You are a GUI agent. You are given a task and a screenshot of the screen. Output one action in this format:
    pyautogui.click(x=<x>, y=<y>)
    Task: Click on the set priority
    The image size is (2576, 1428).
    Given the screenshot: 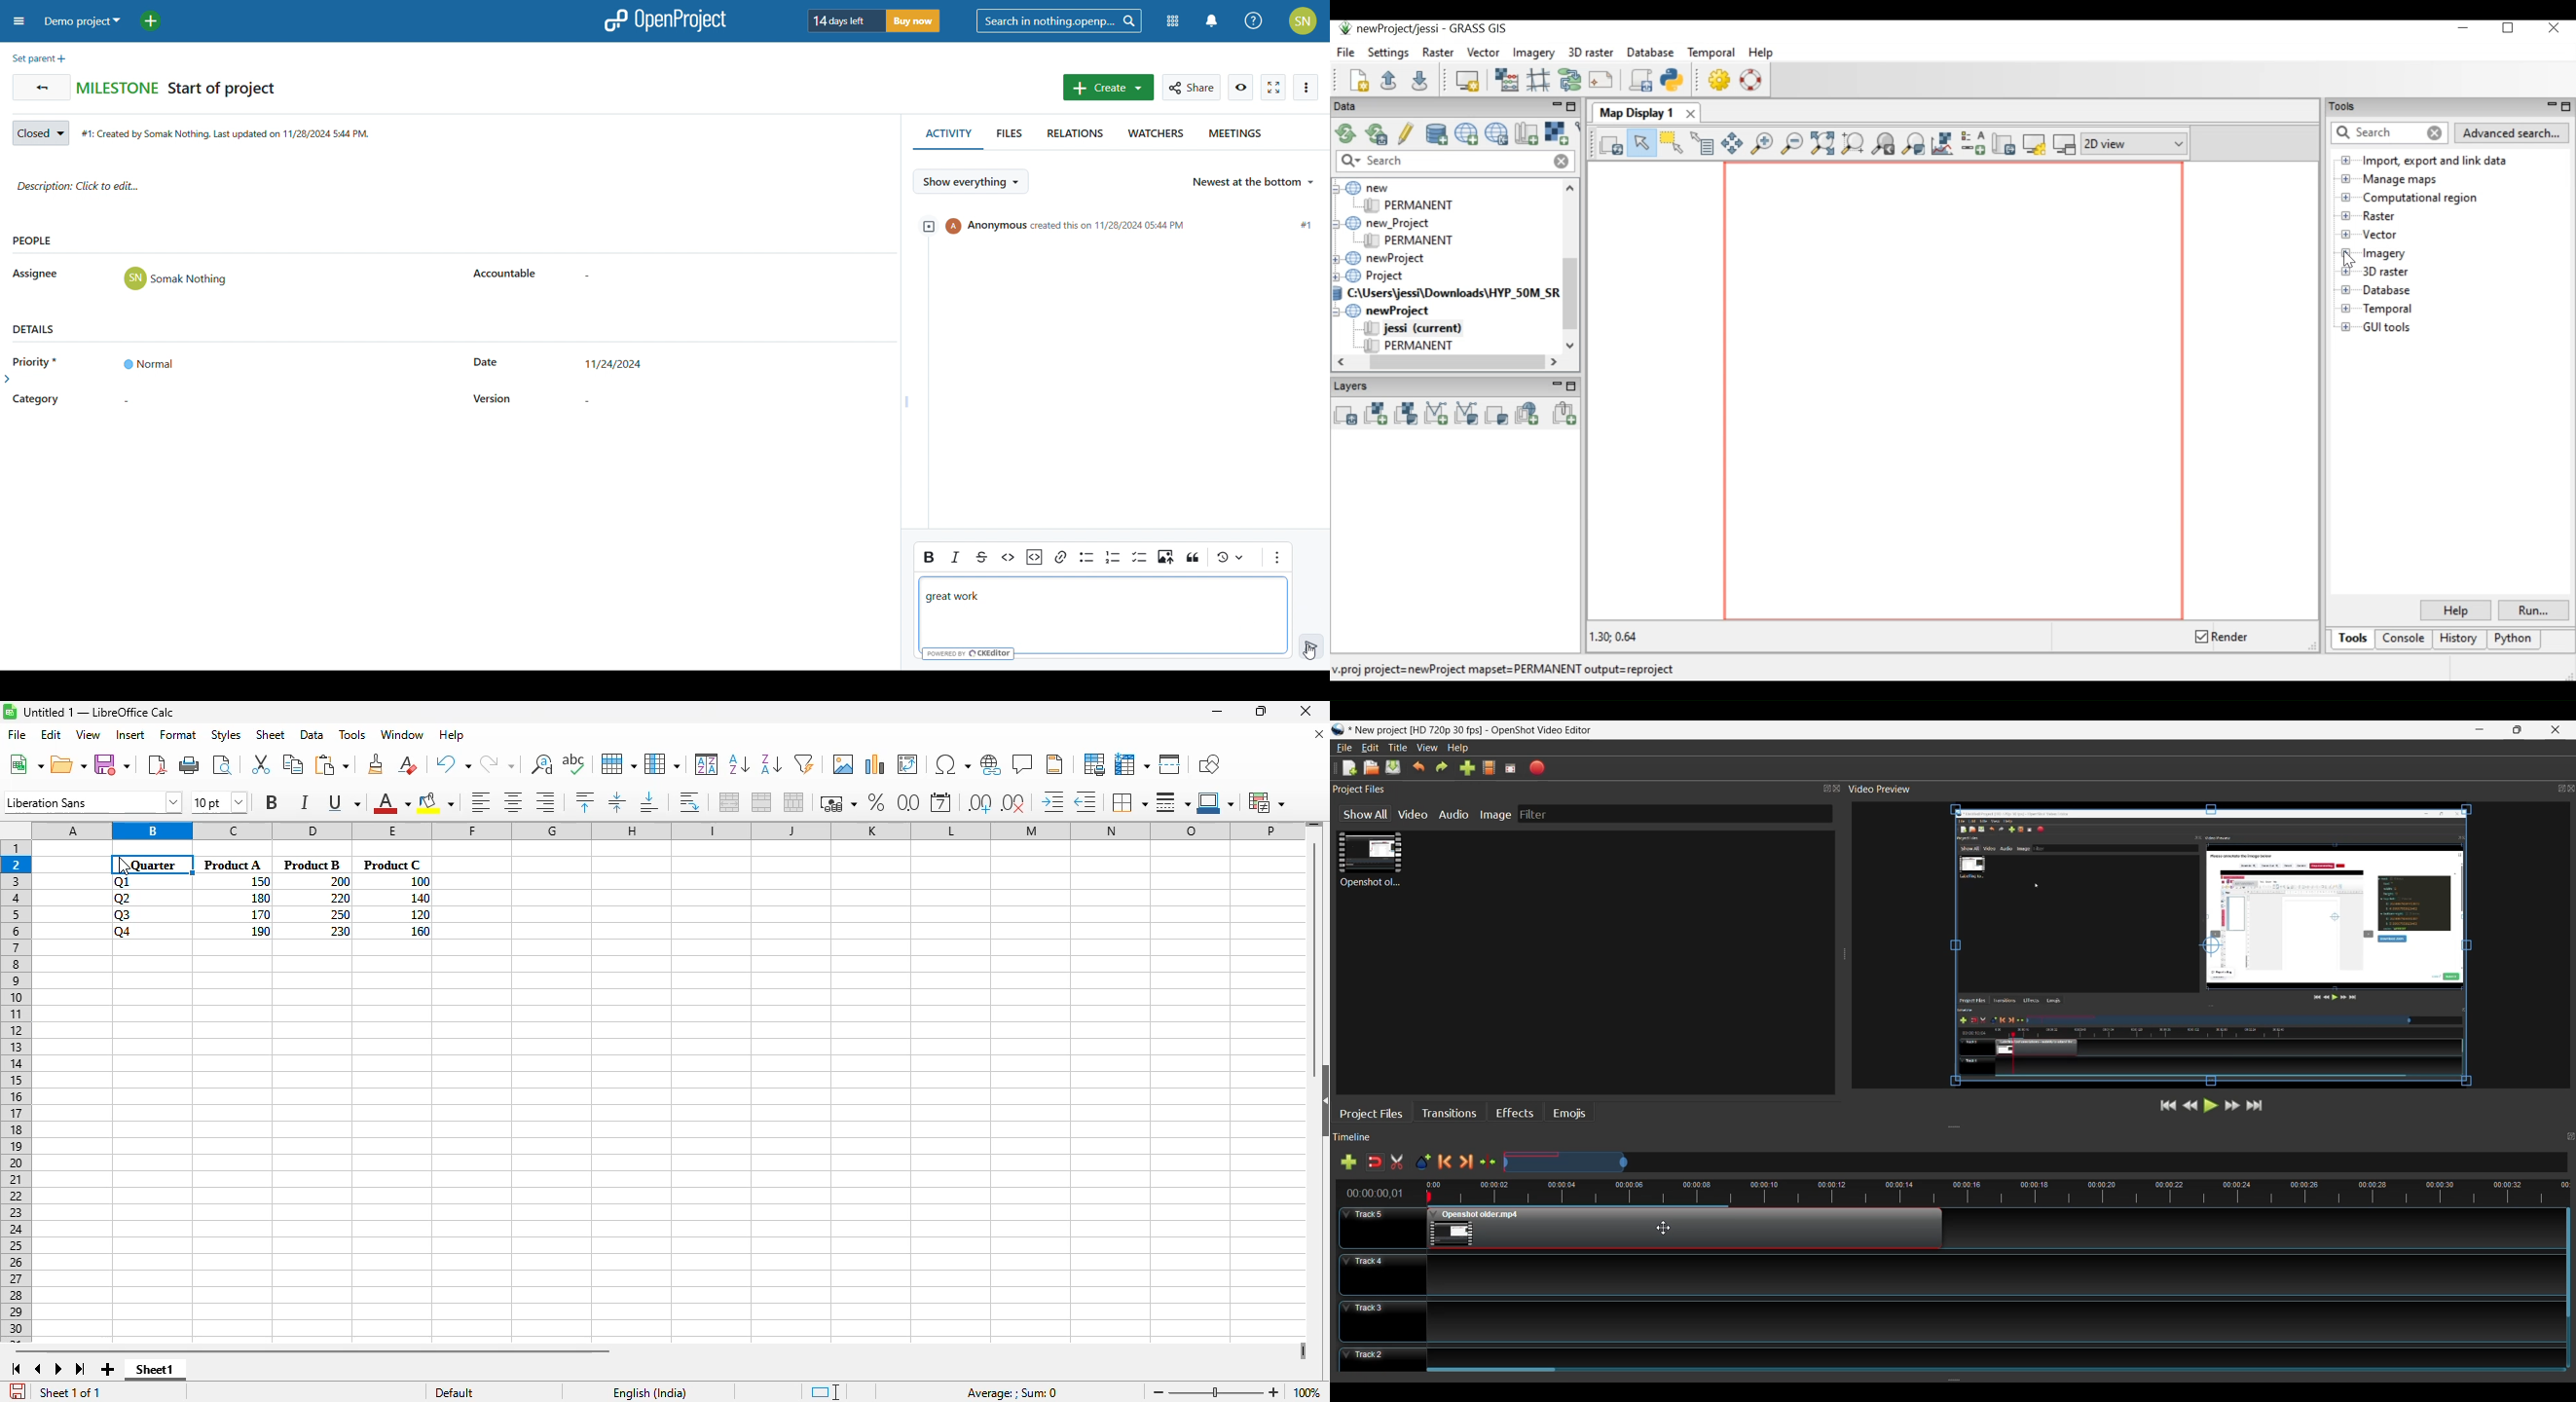 What is the action you would take?
    pyautogui.click(x=147, y=363)
    